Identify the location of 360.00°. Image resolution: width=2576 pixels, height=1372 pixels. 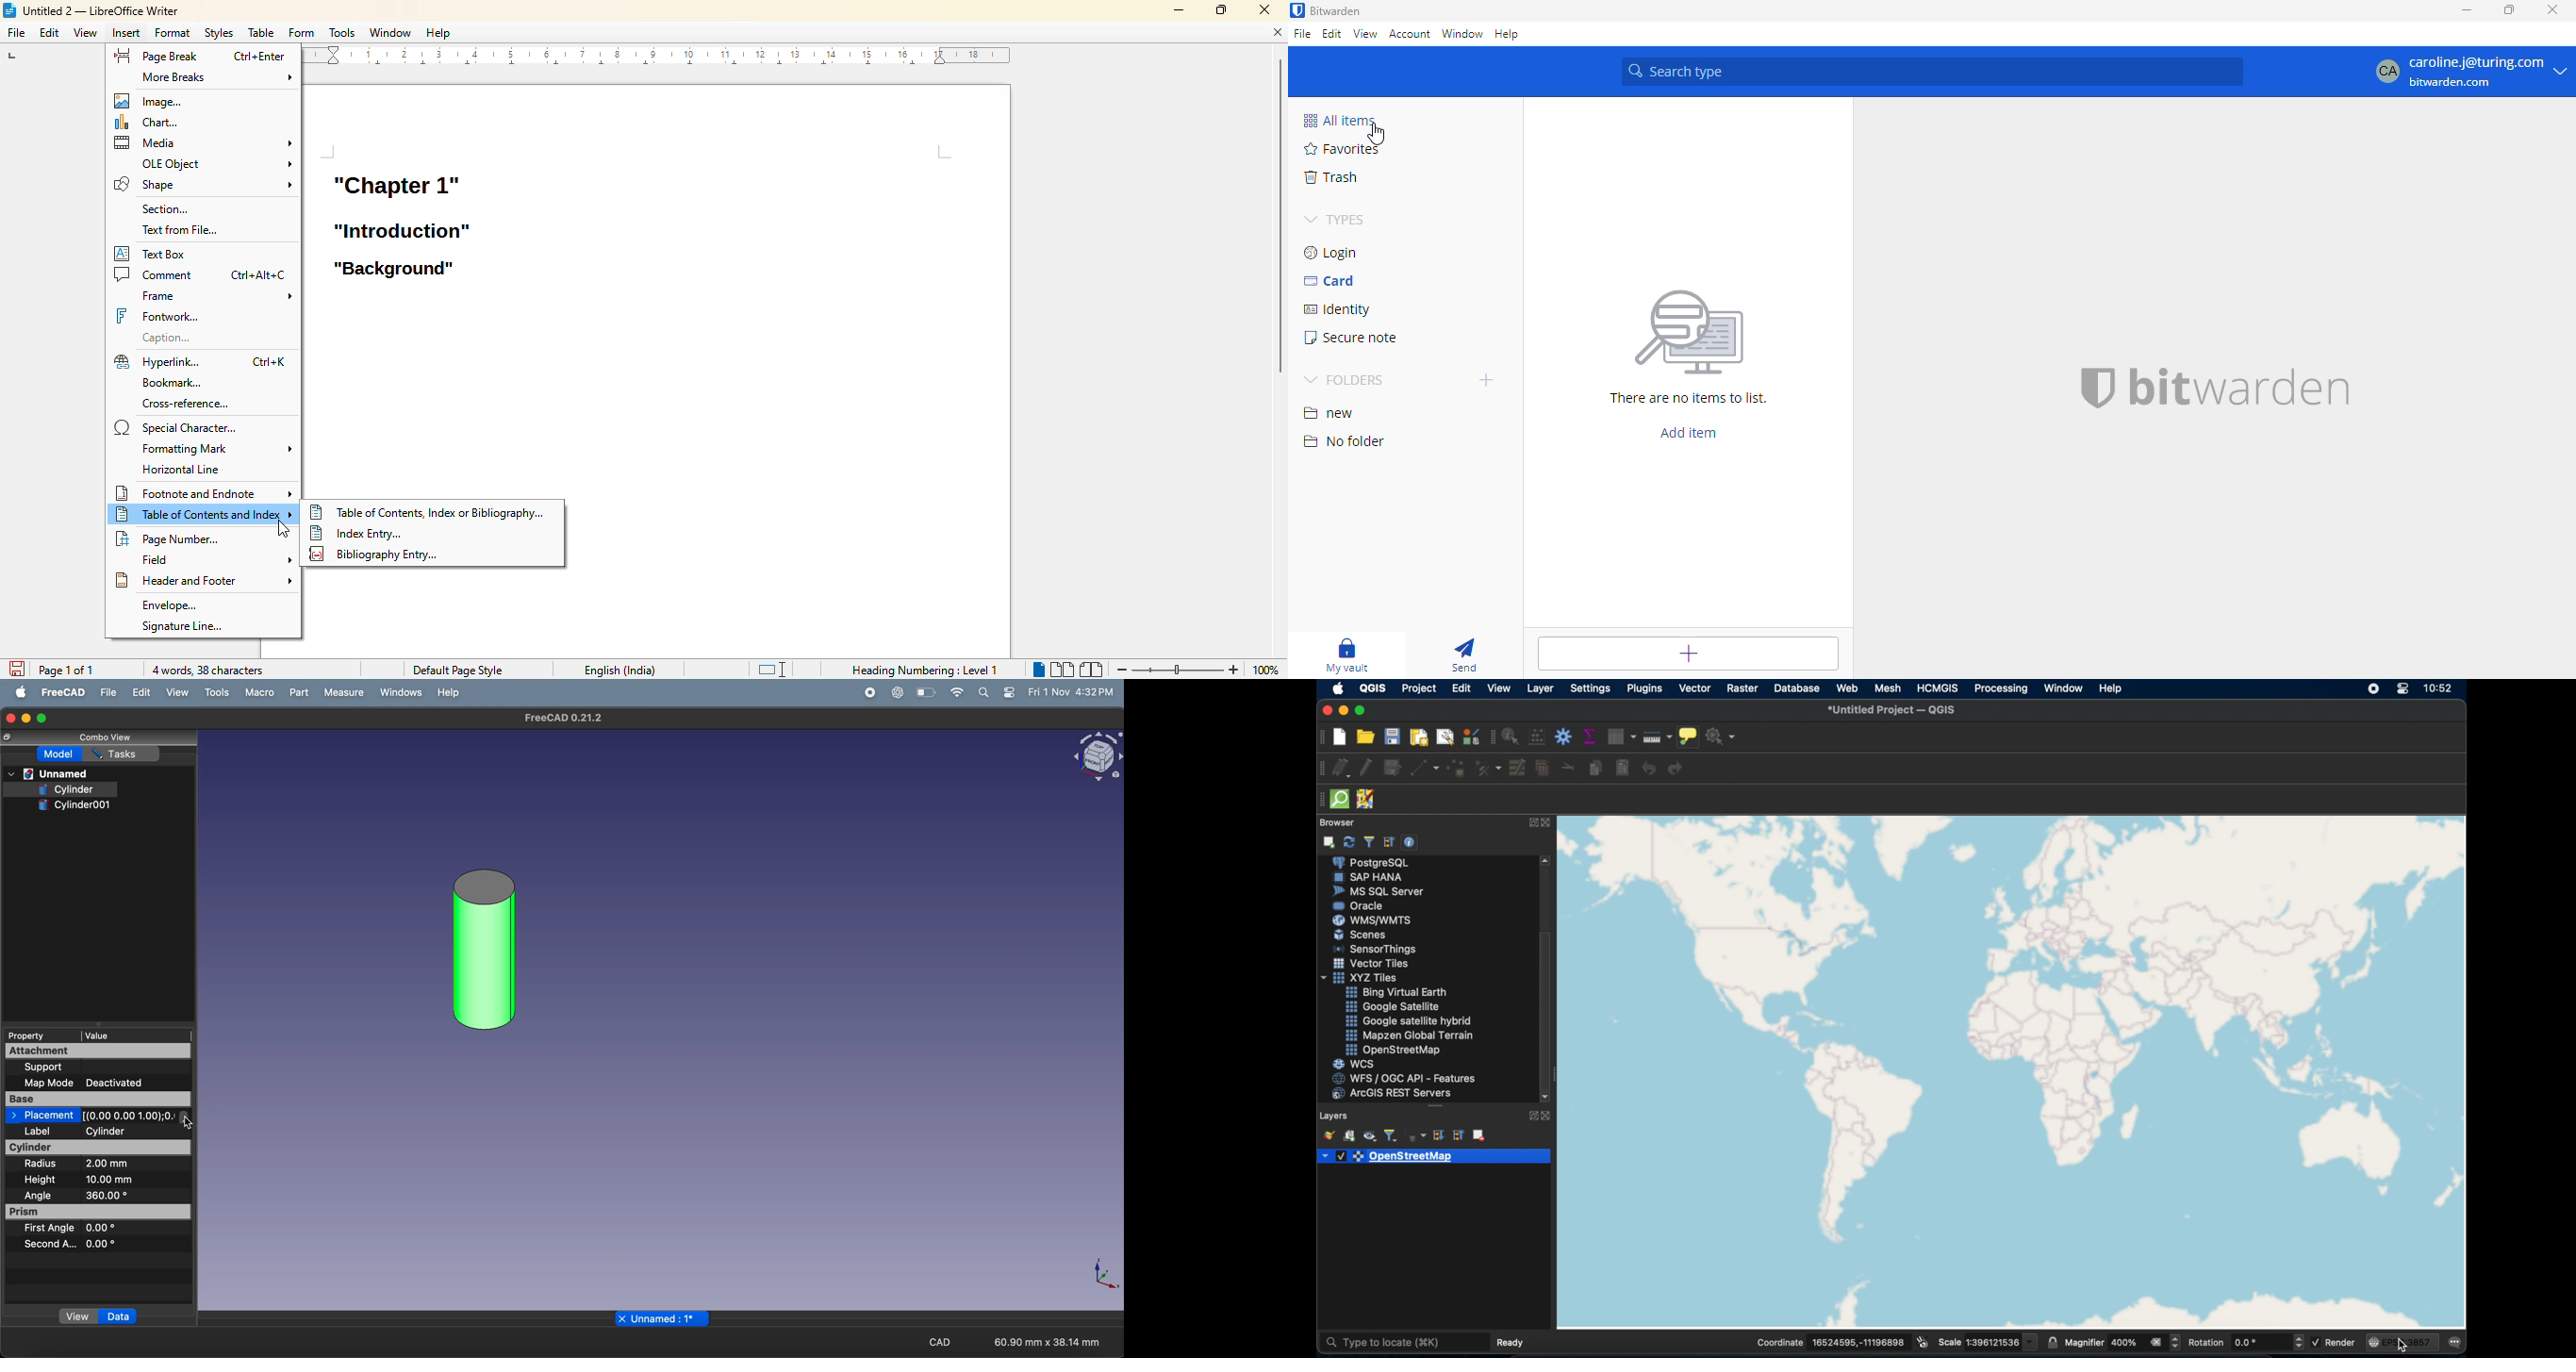
(131, 1195).